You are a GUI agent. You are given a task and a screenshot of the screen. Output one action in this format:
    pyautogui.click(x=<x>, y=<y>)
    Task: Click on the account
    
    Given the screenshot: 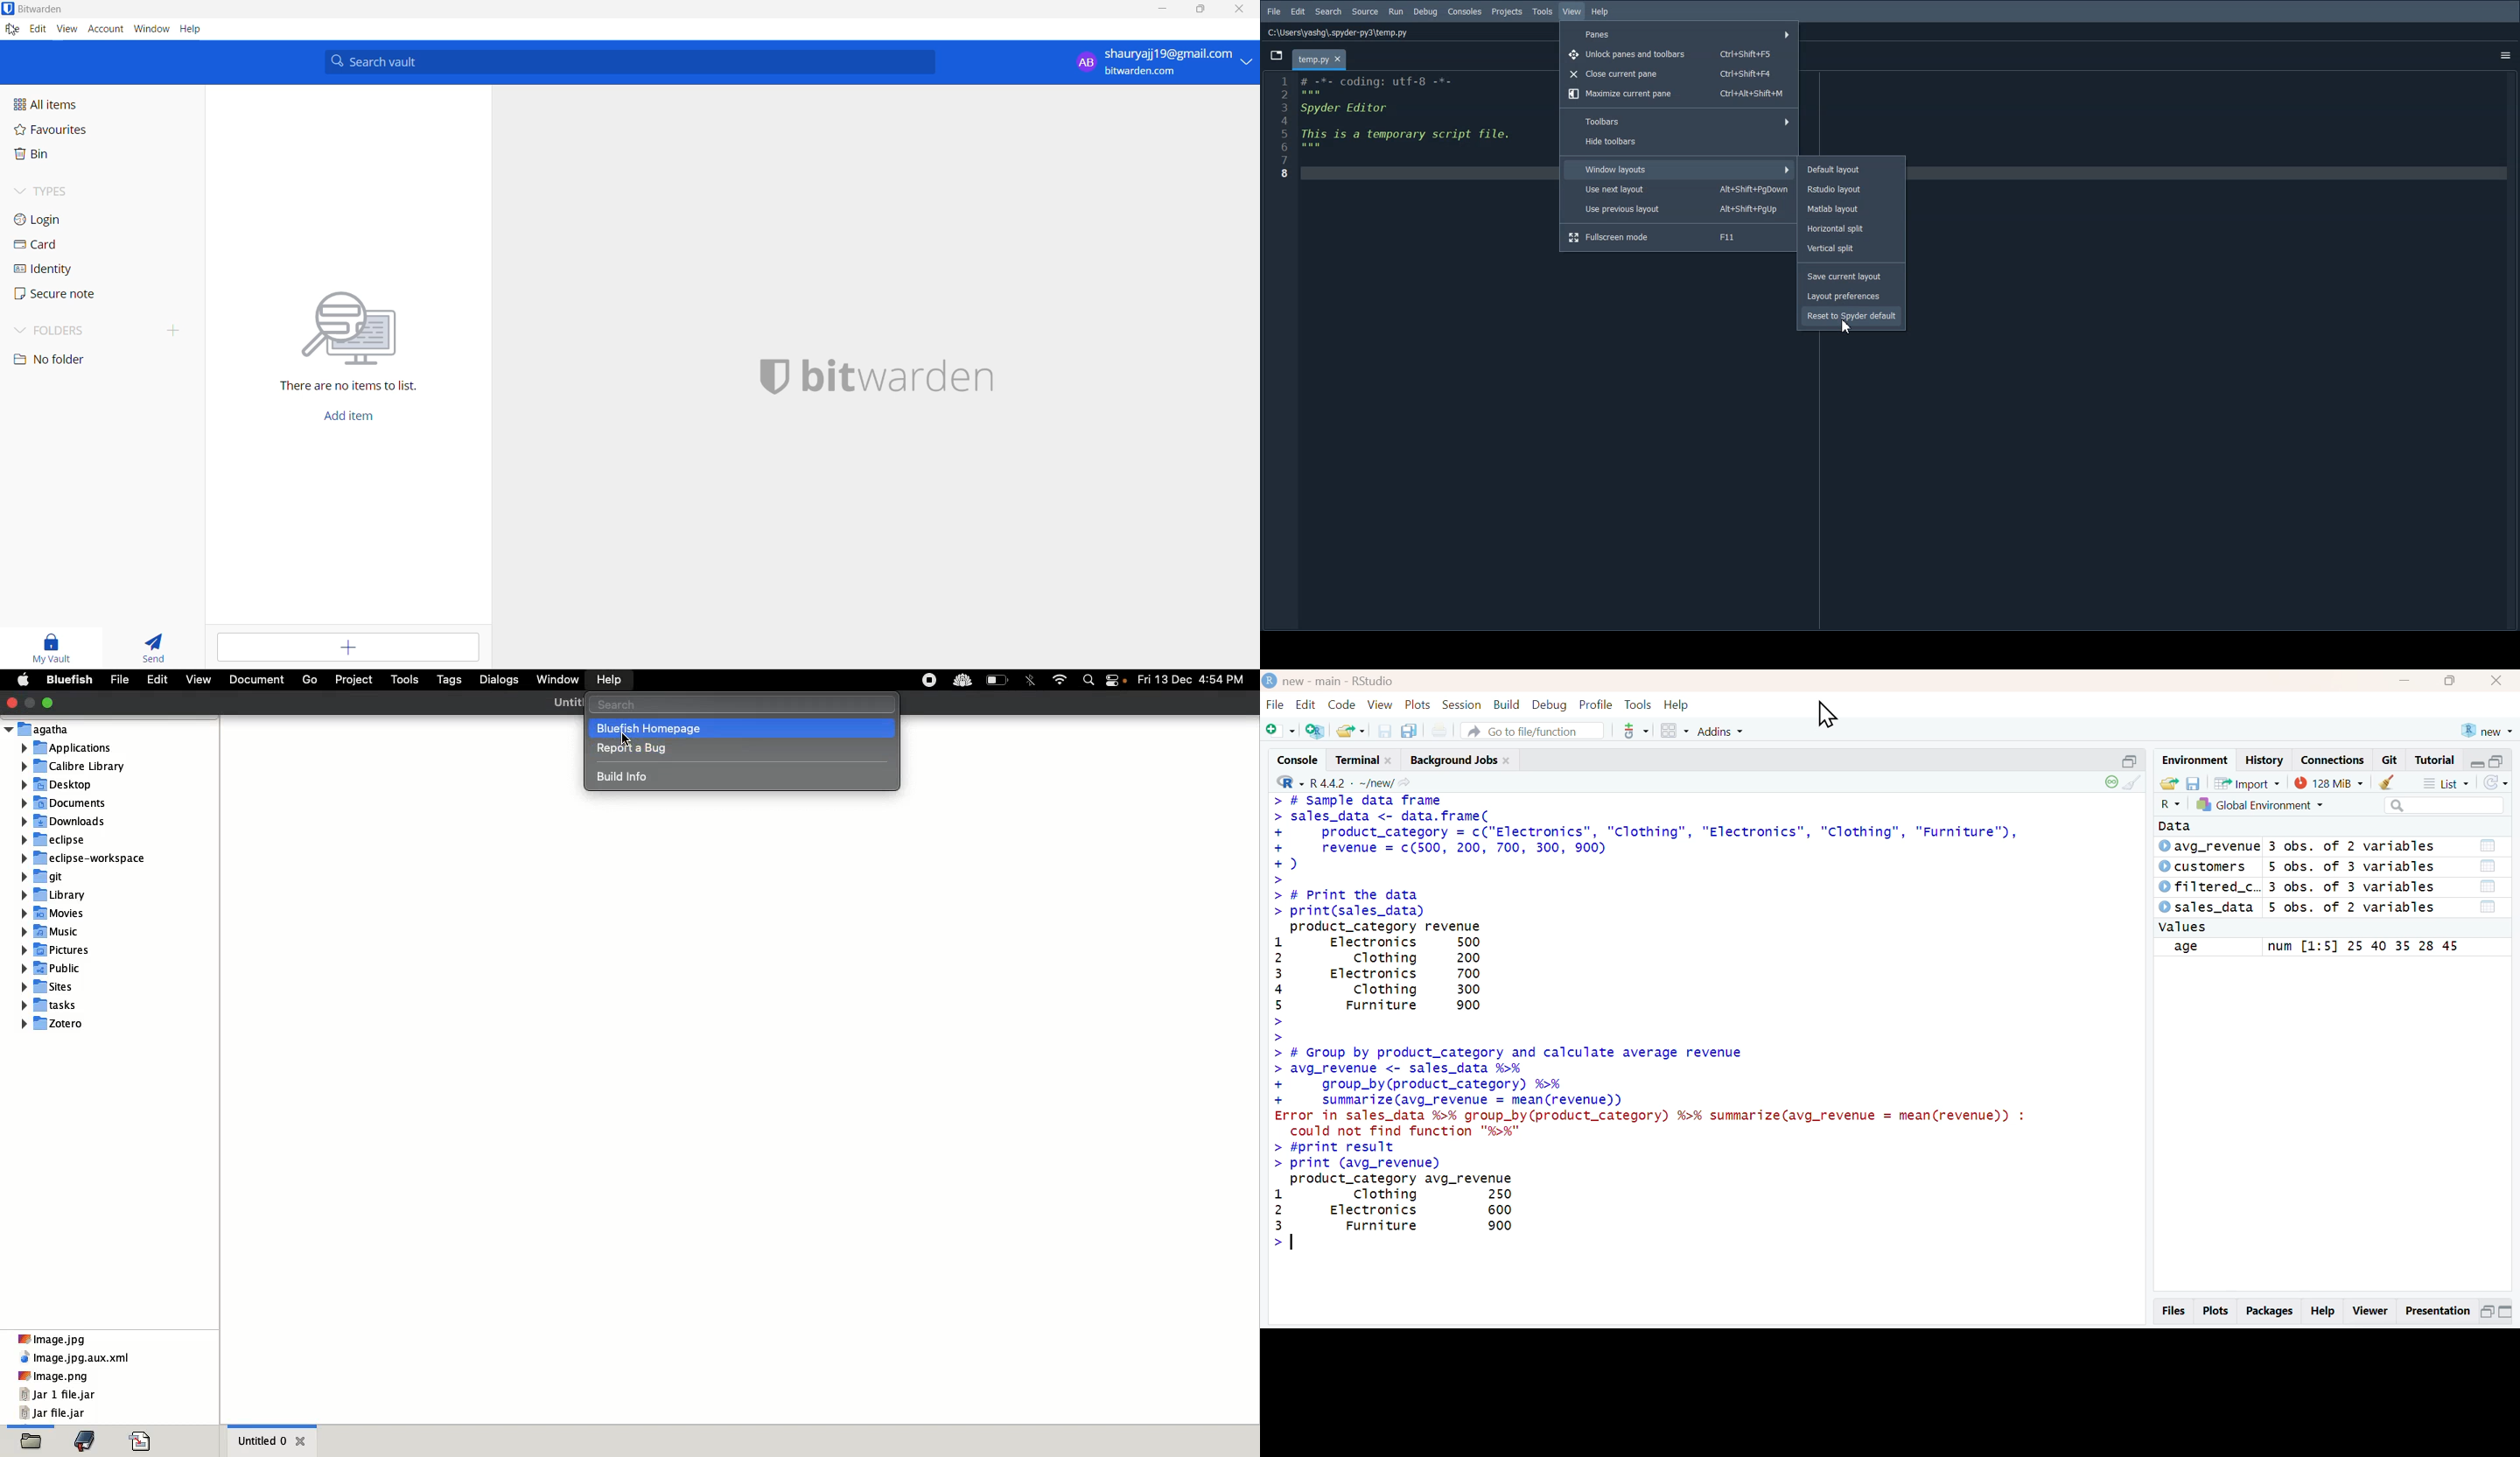 What is the action you would take?
    pyautogui.click(x=105, y=31)
    